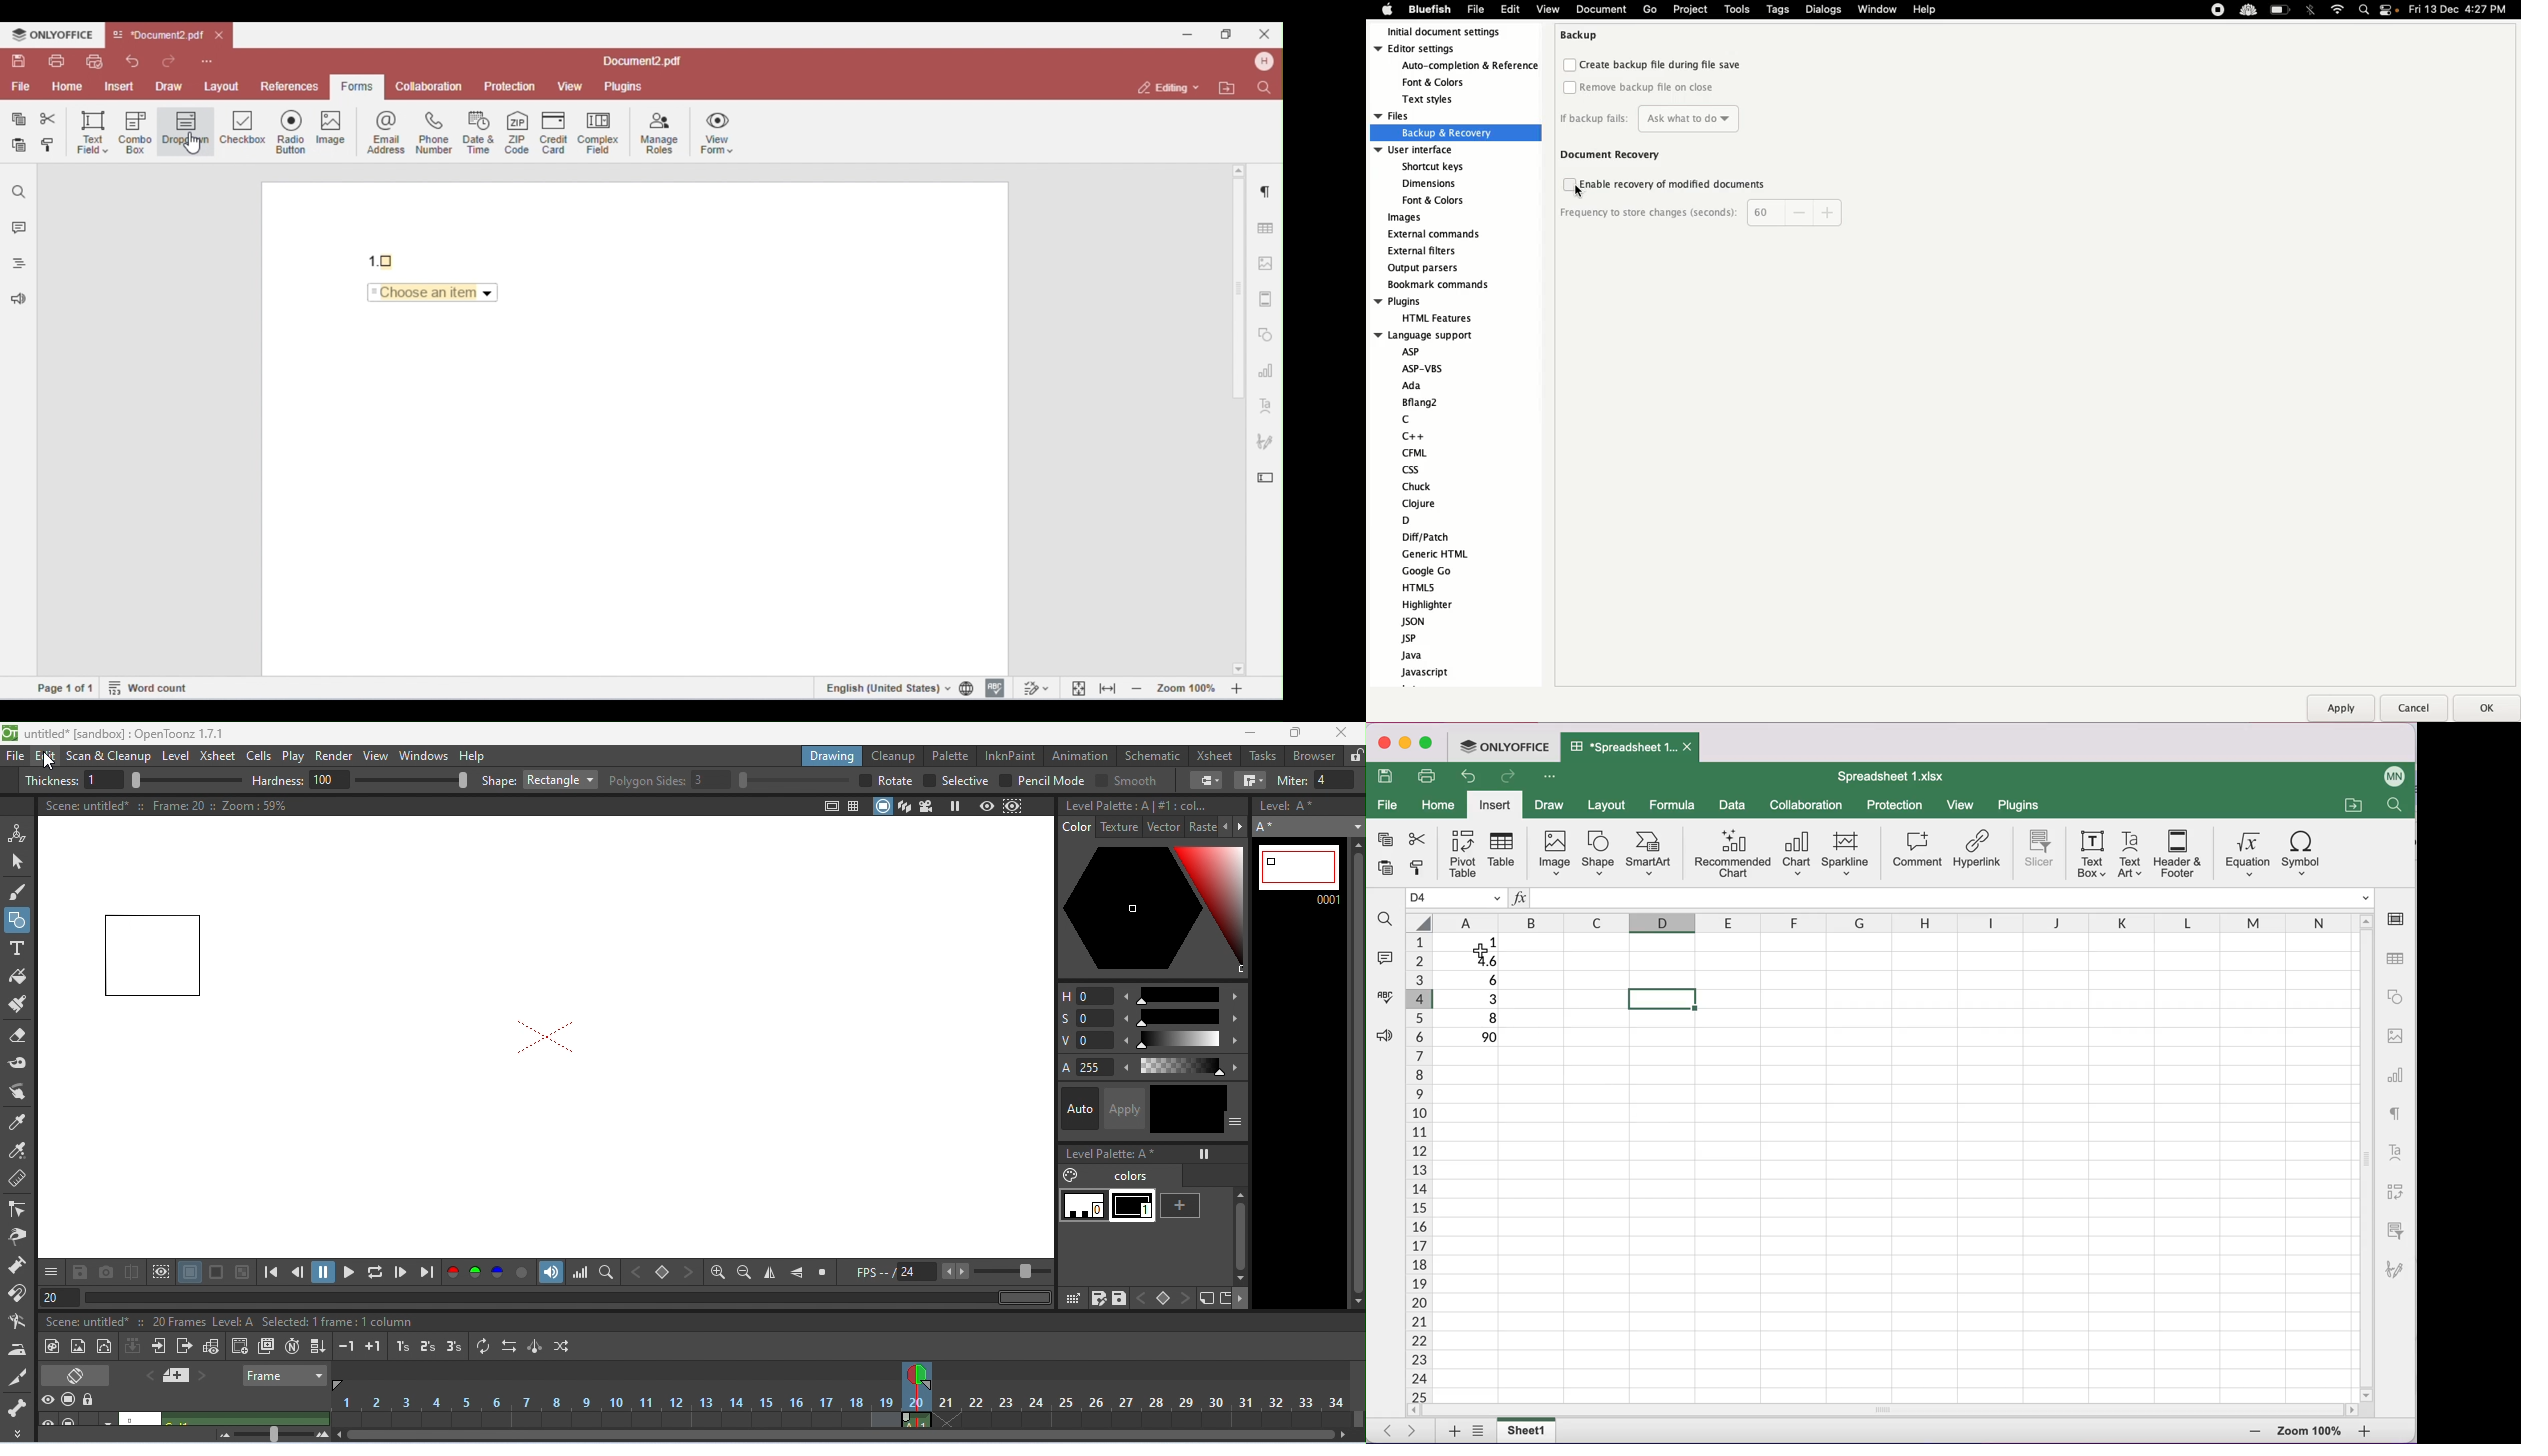 This screenshot has height=1456, width=2548. I want to click on brush, so click(17, 891).